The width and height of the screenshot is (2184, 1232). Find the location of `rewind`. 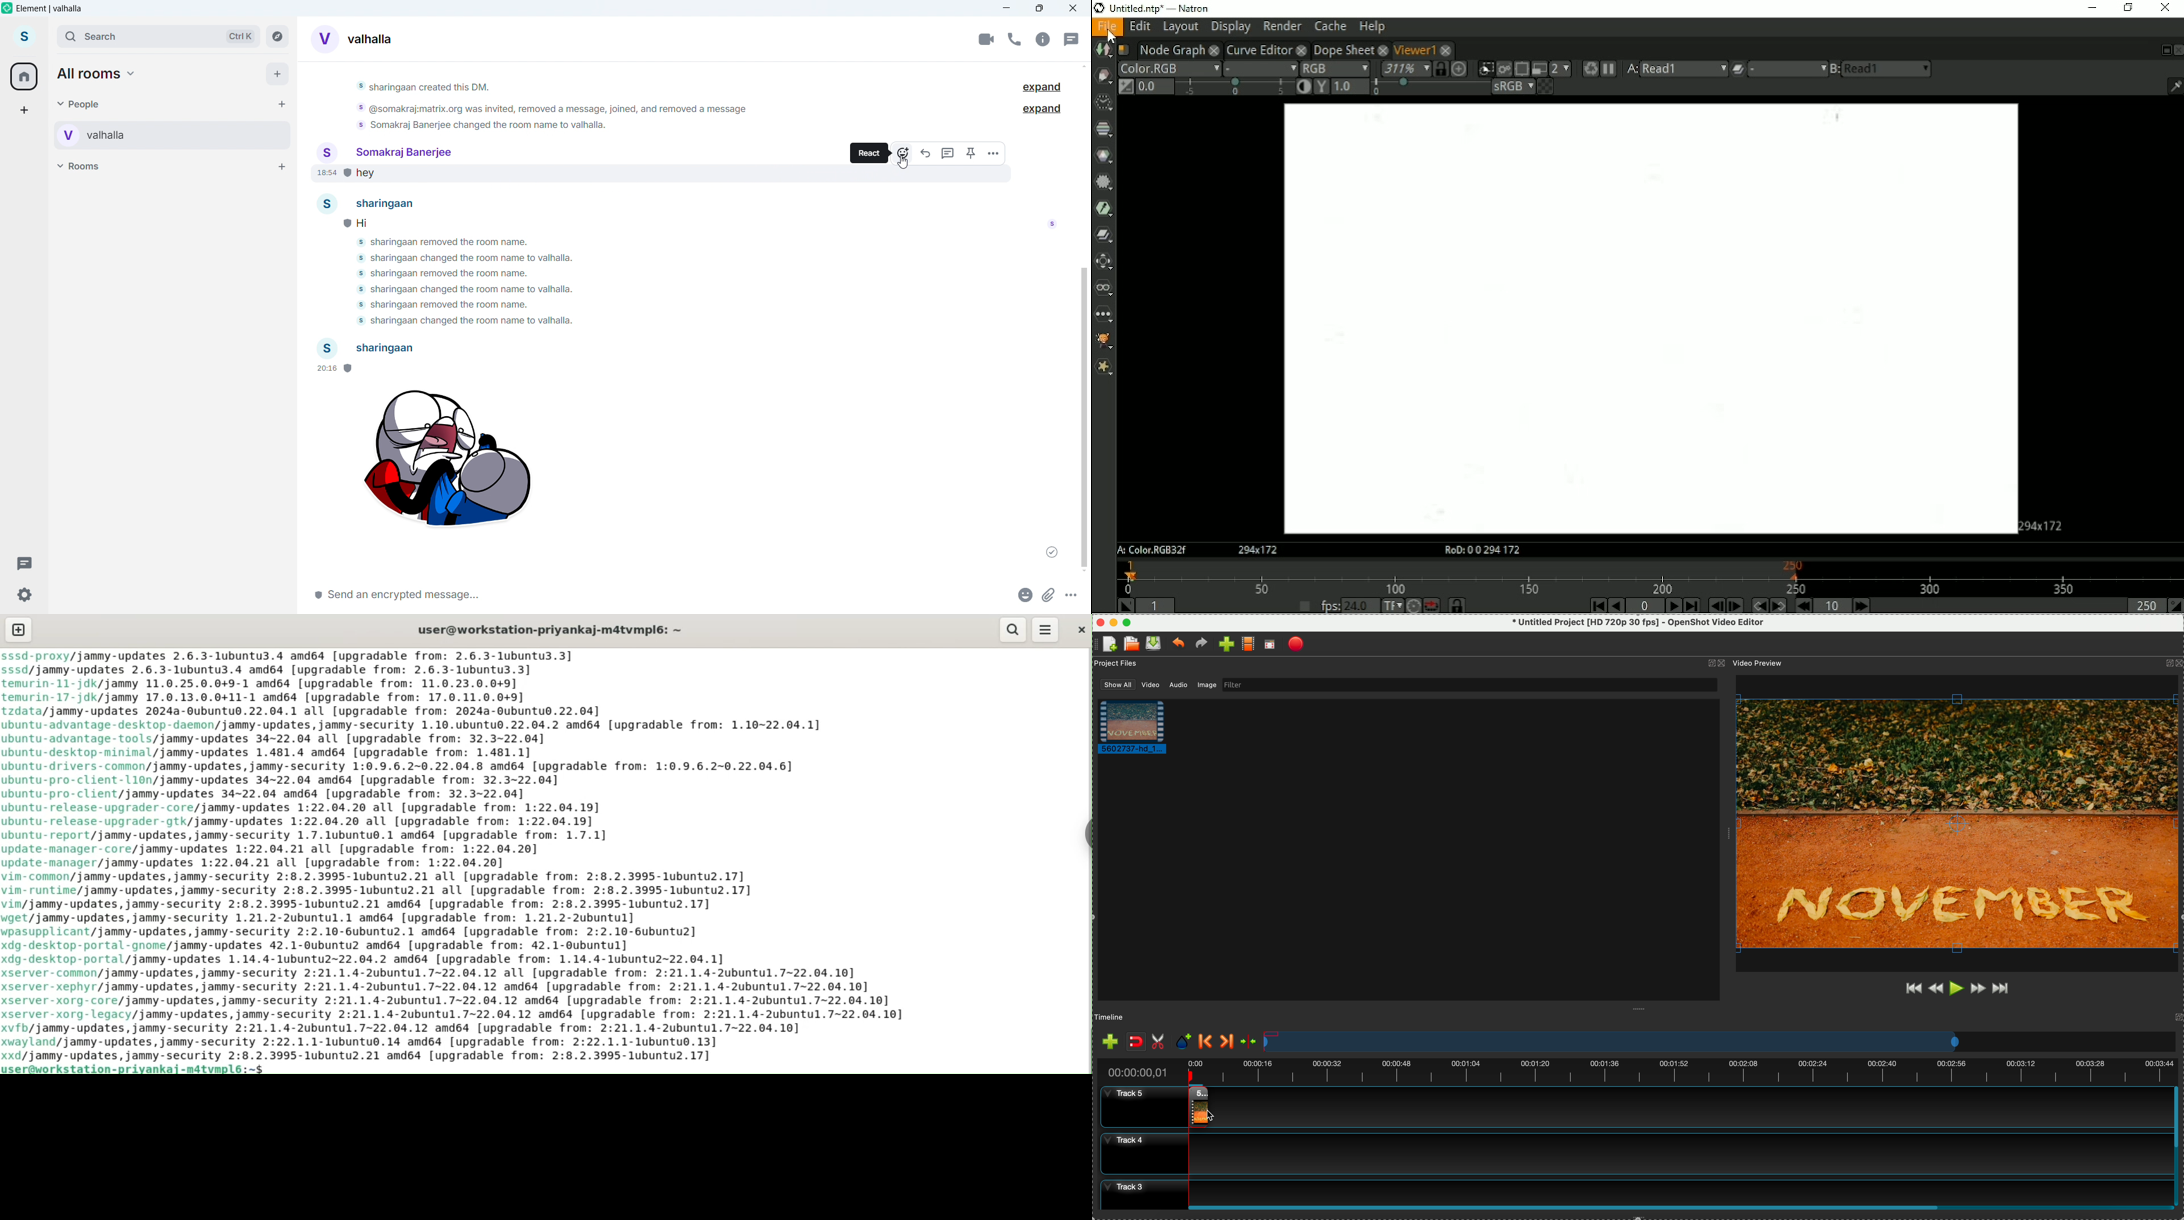

rewind is located at coordinates (1936, 991).